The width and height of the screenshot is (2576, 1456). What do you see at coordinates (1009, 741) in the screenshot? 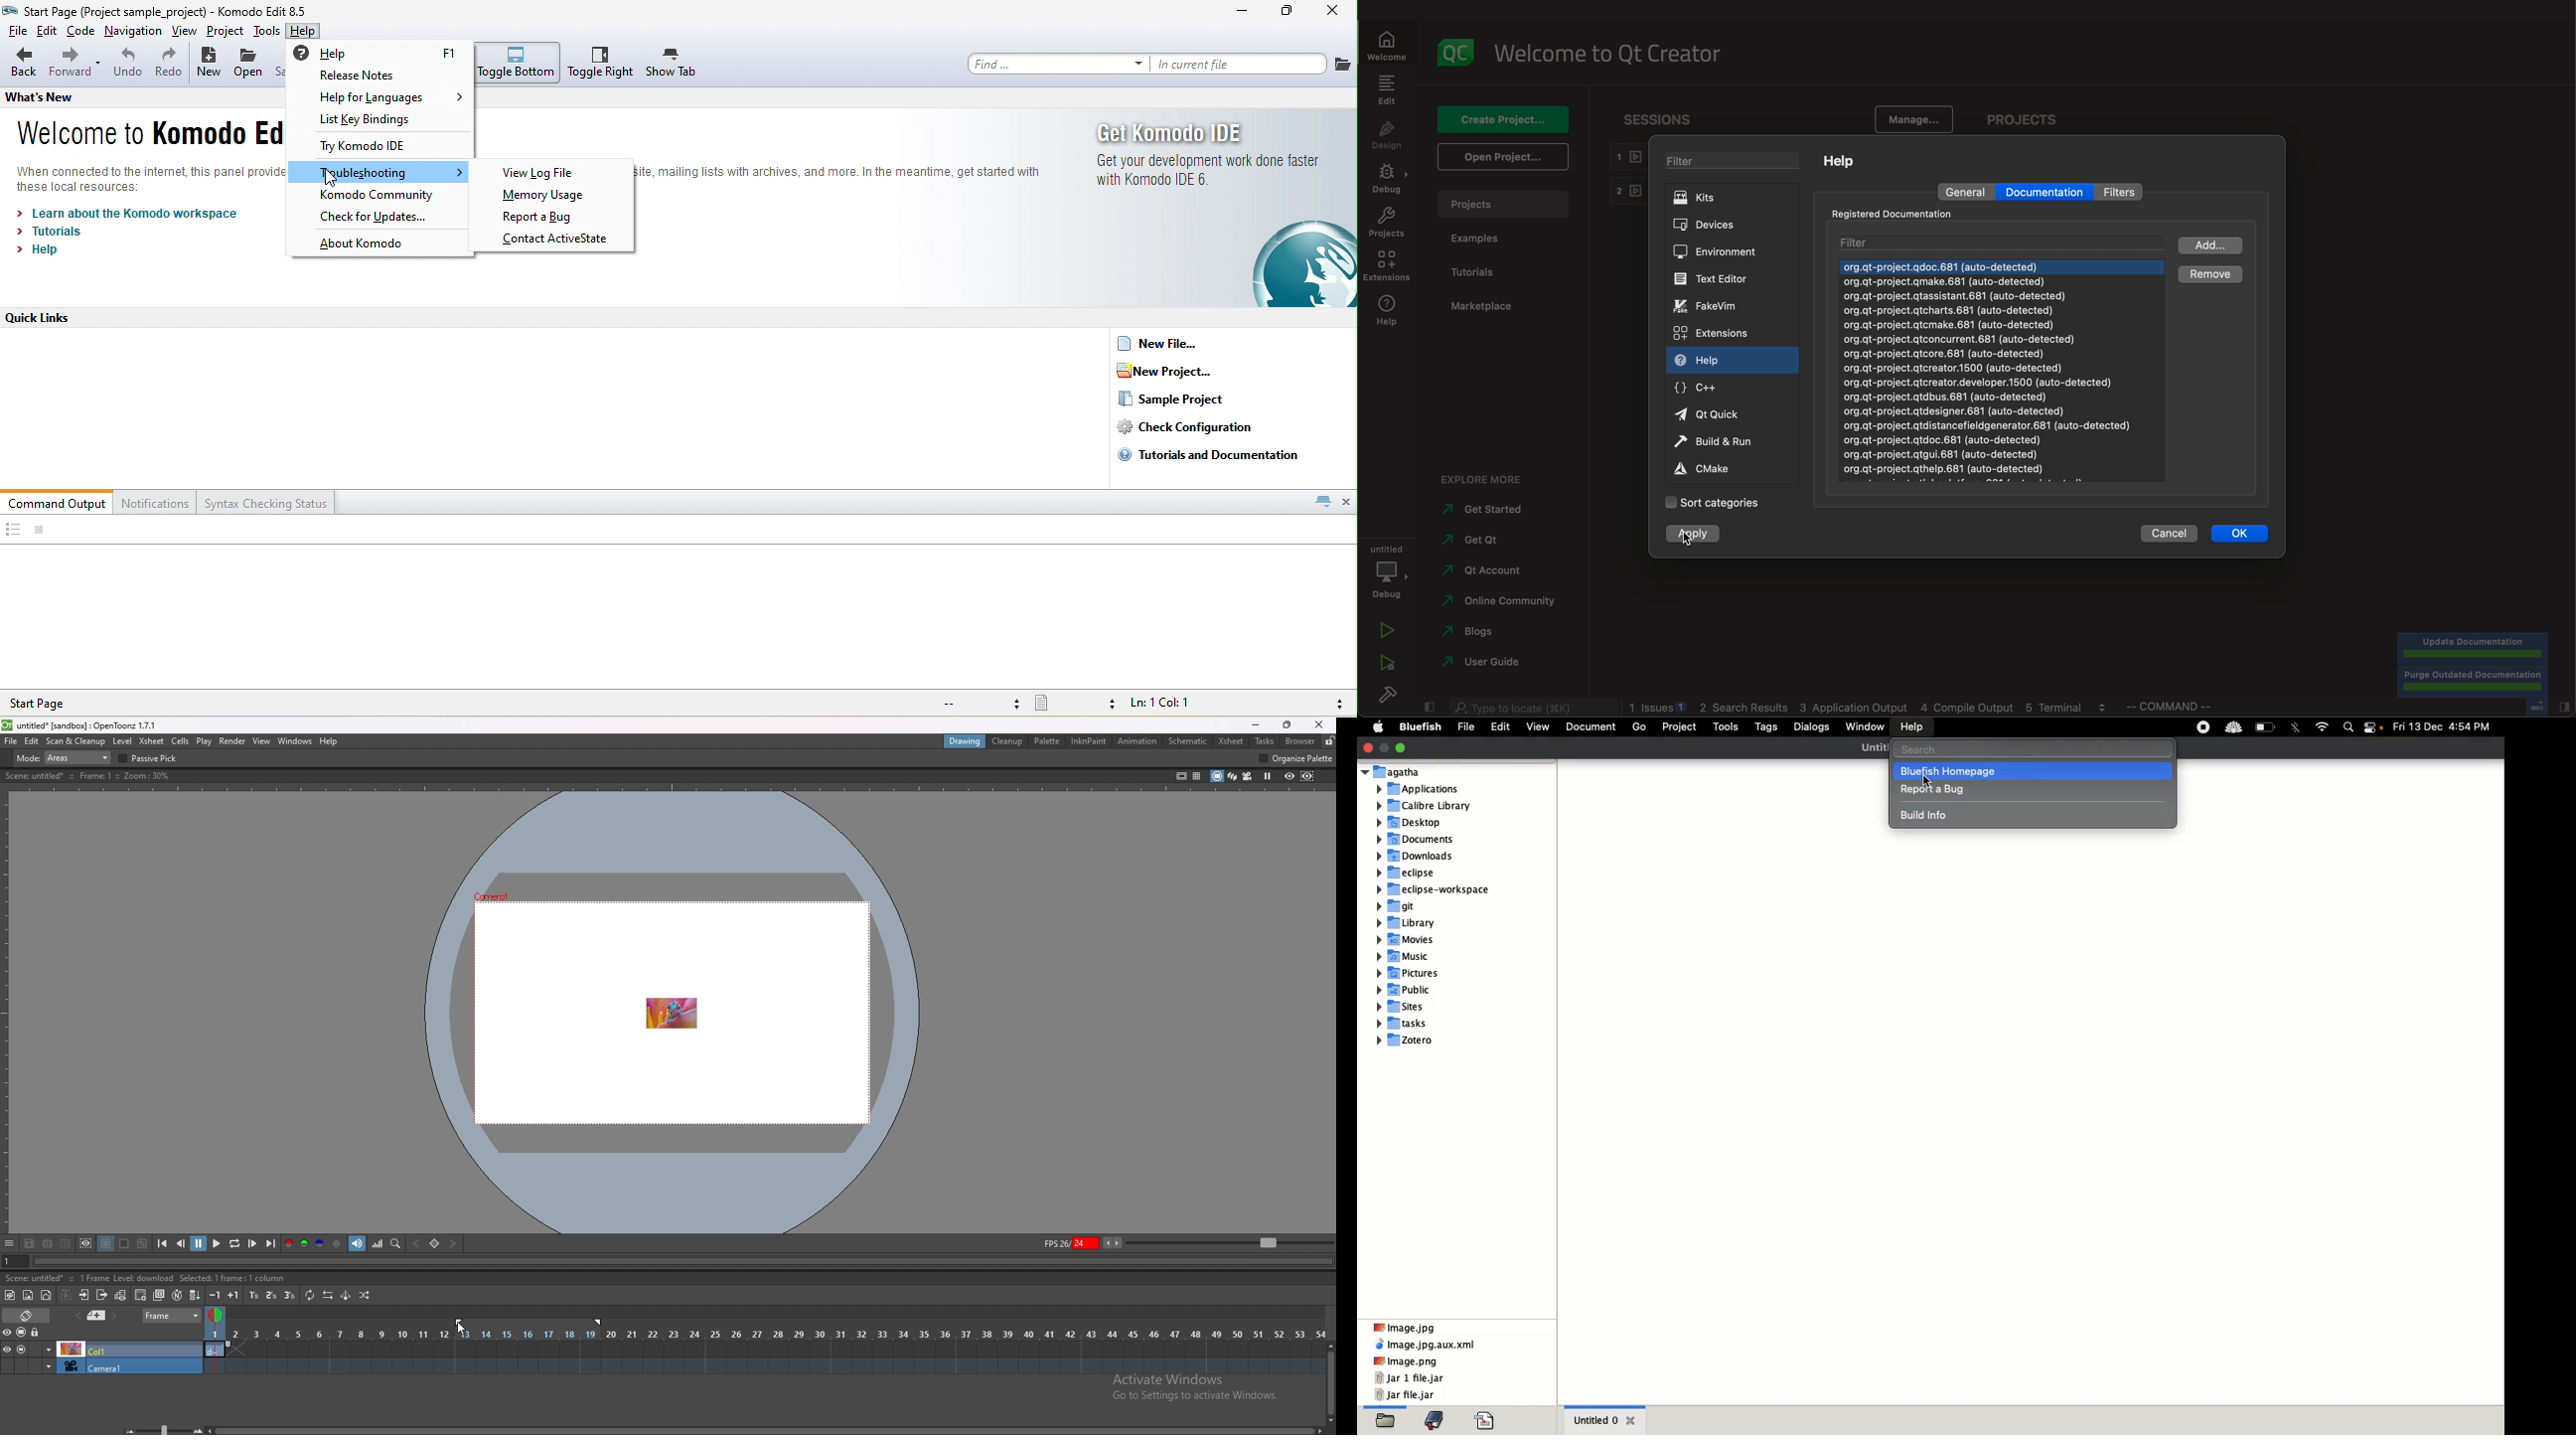
I see `cleanup` at bounding box center [1009, 741].